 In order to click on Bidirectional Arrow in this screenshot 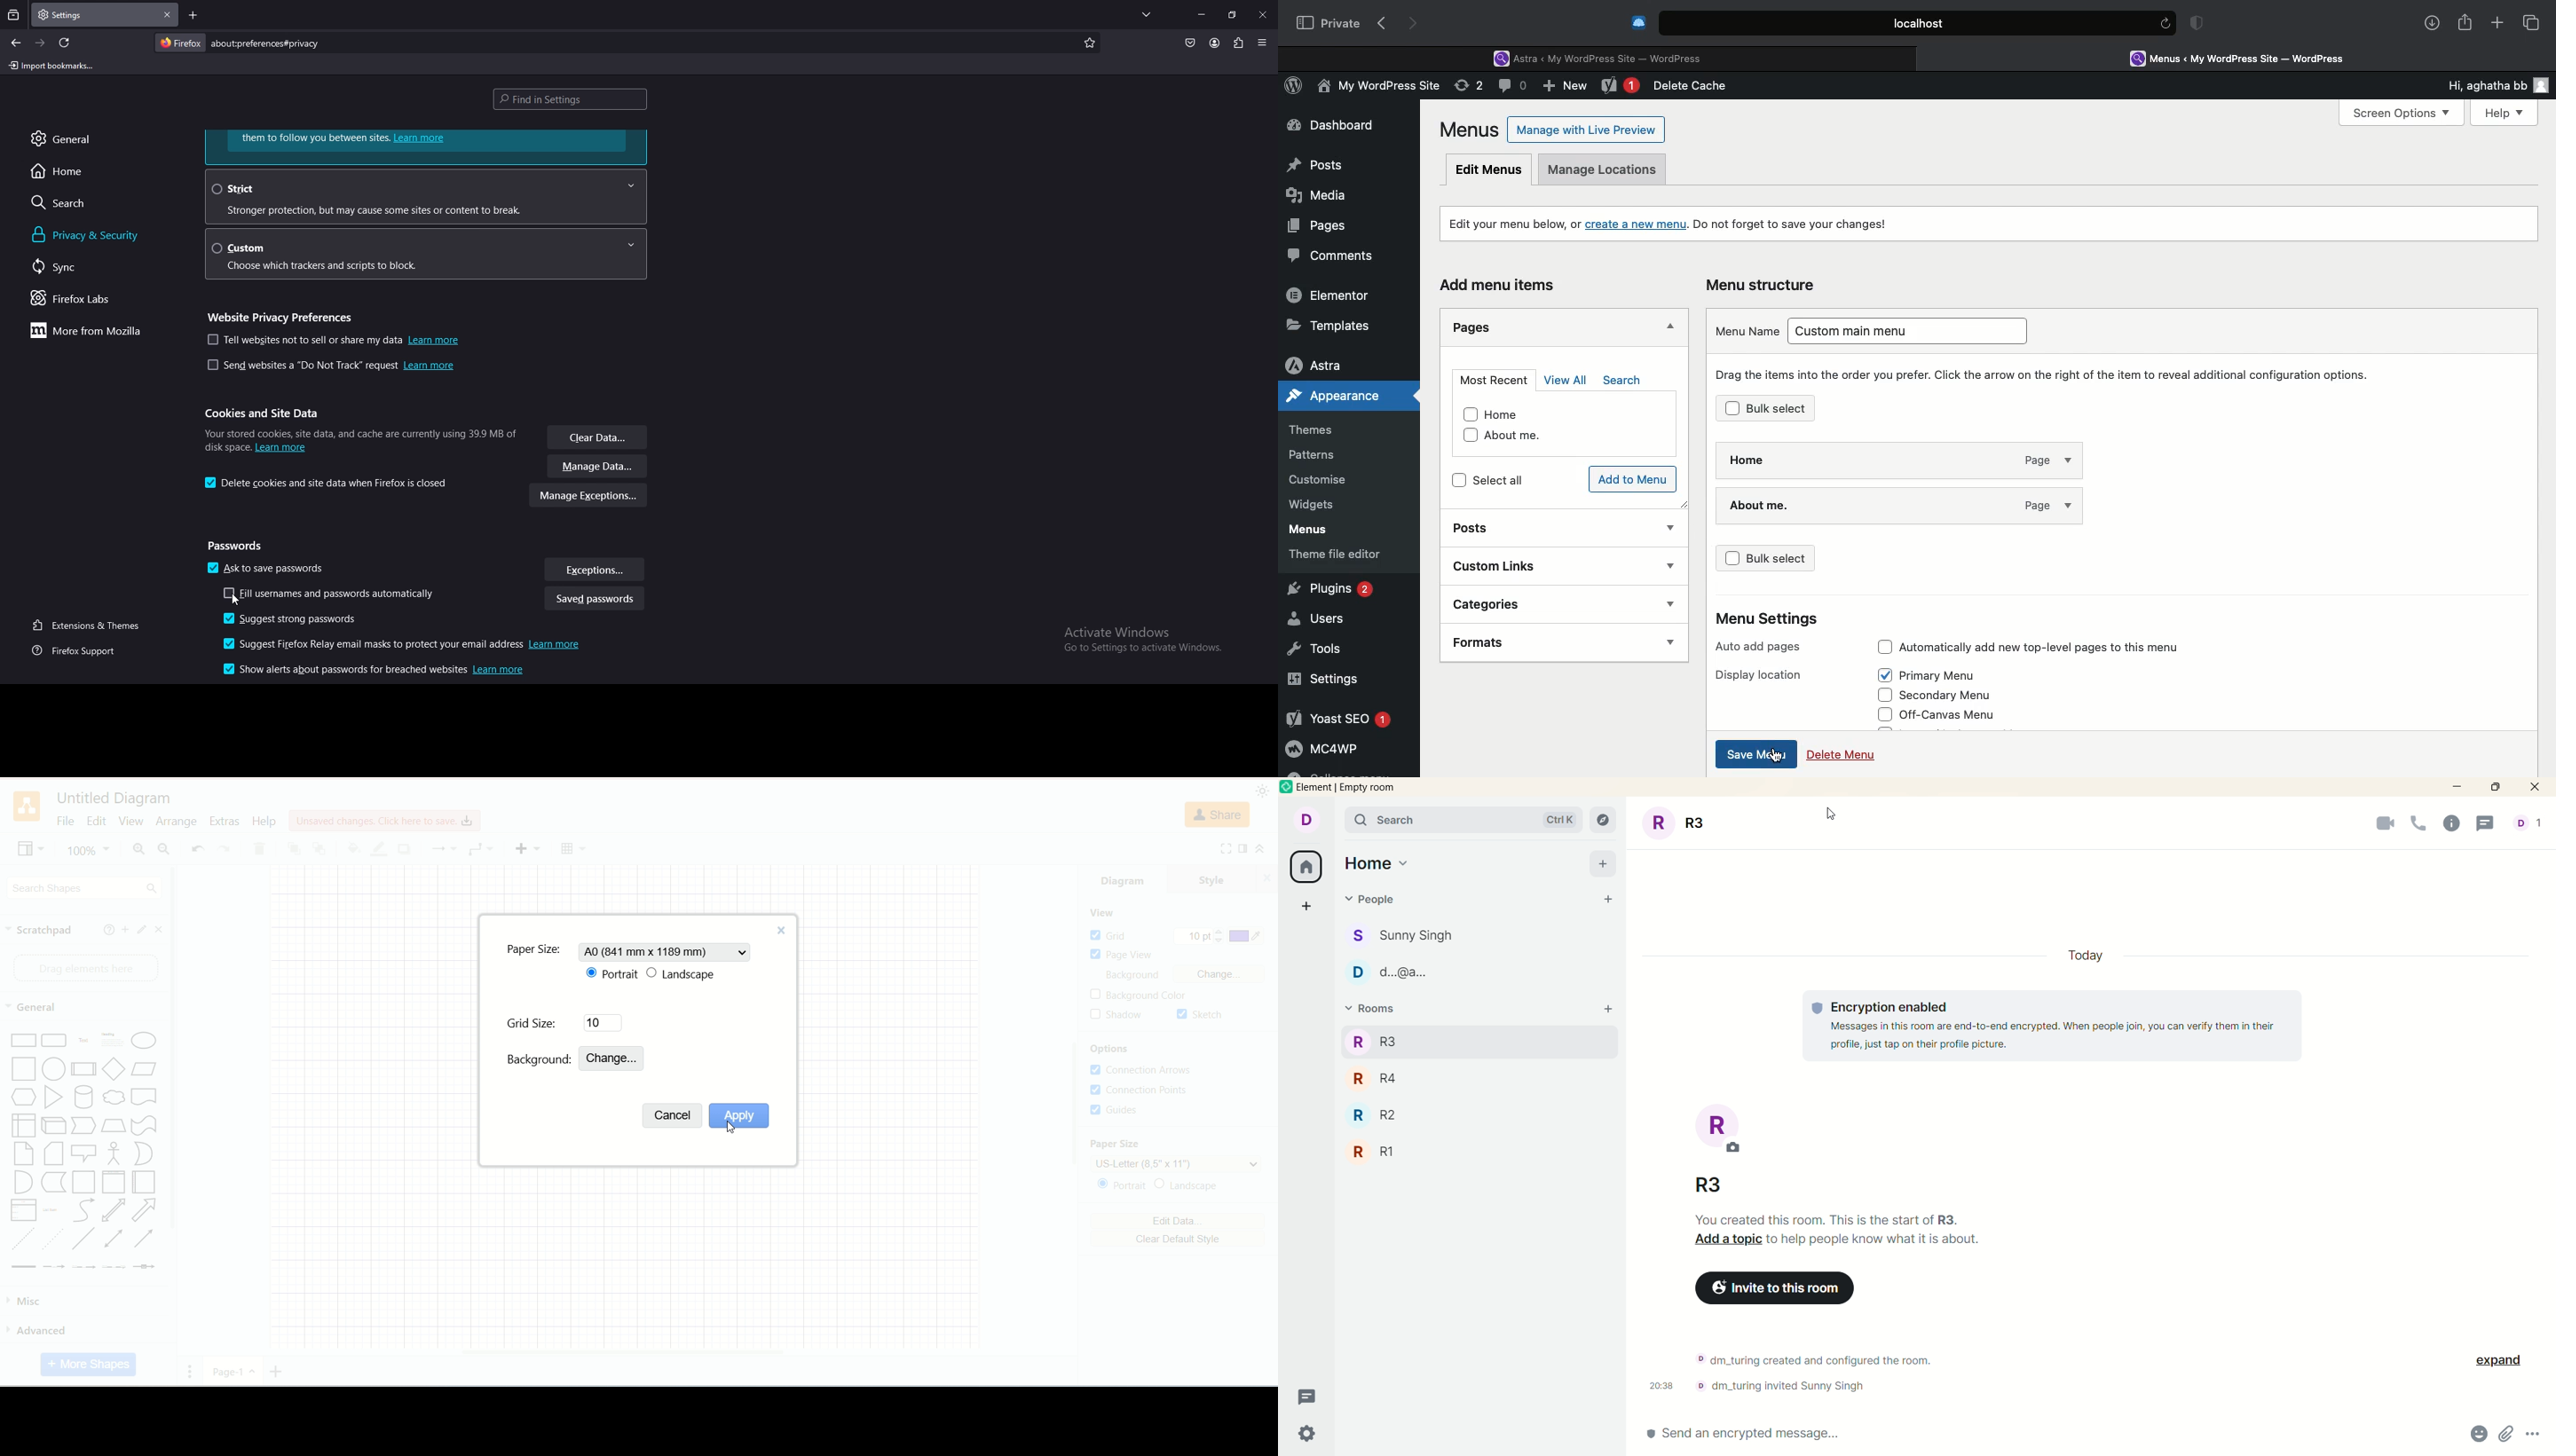, I will do `click(113, 1211)`.